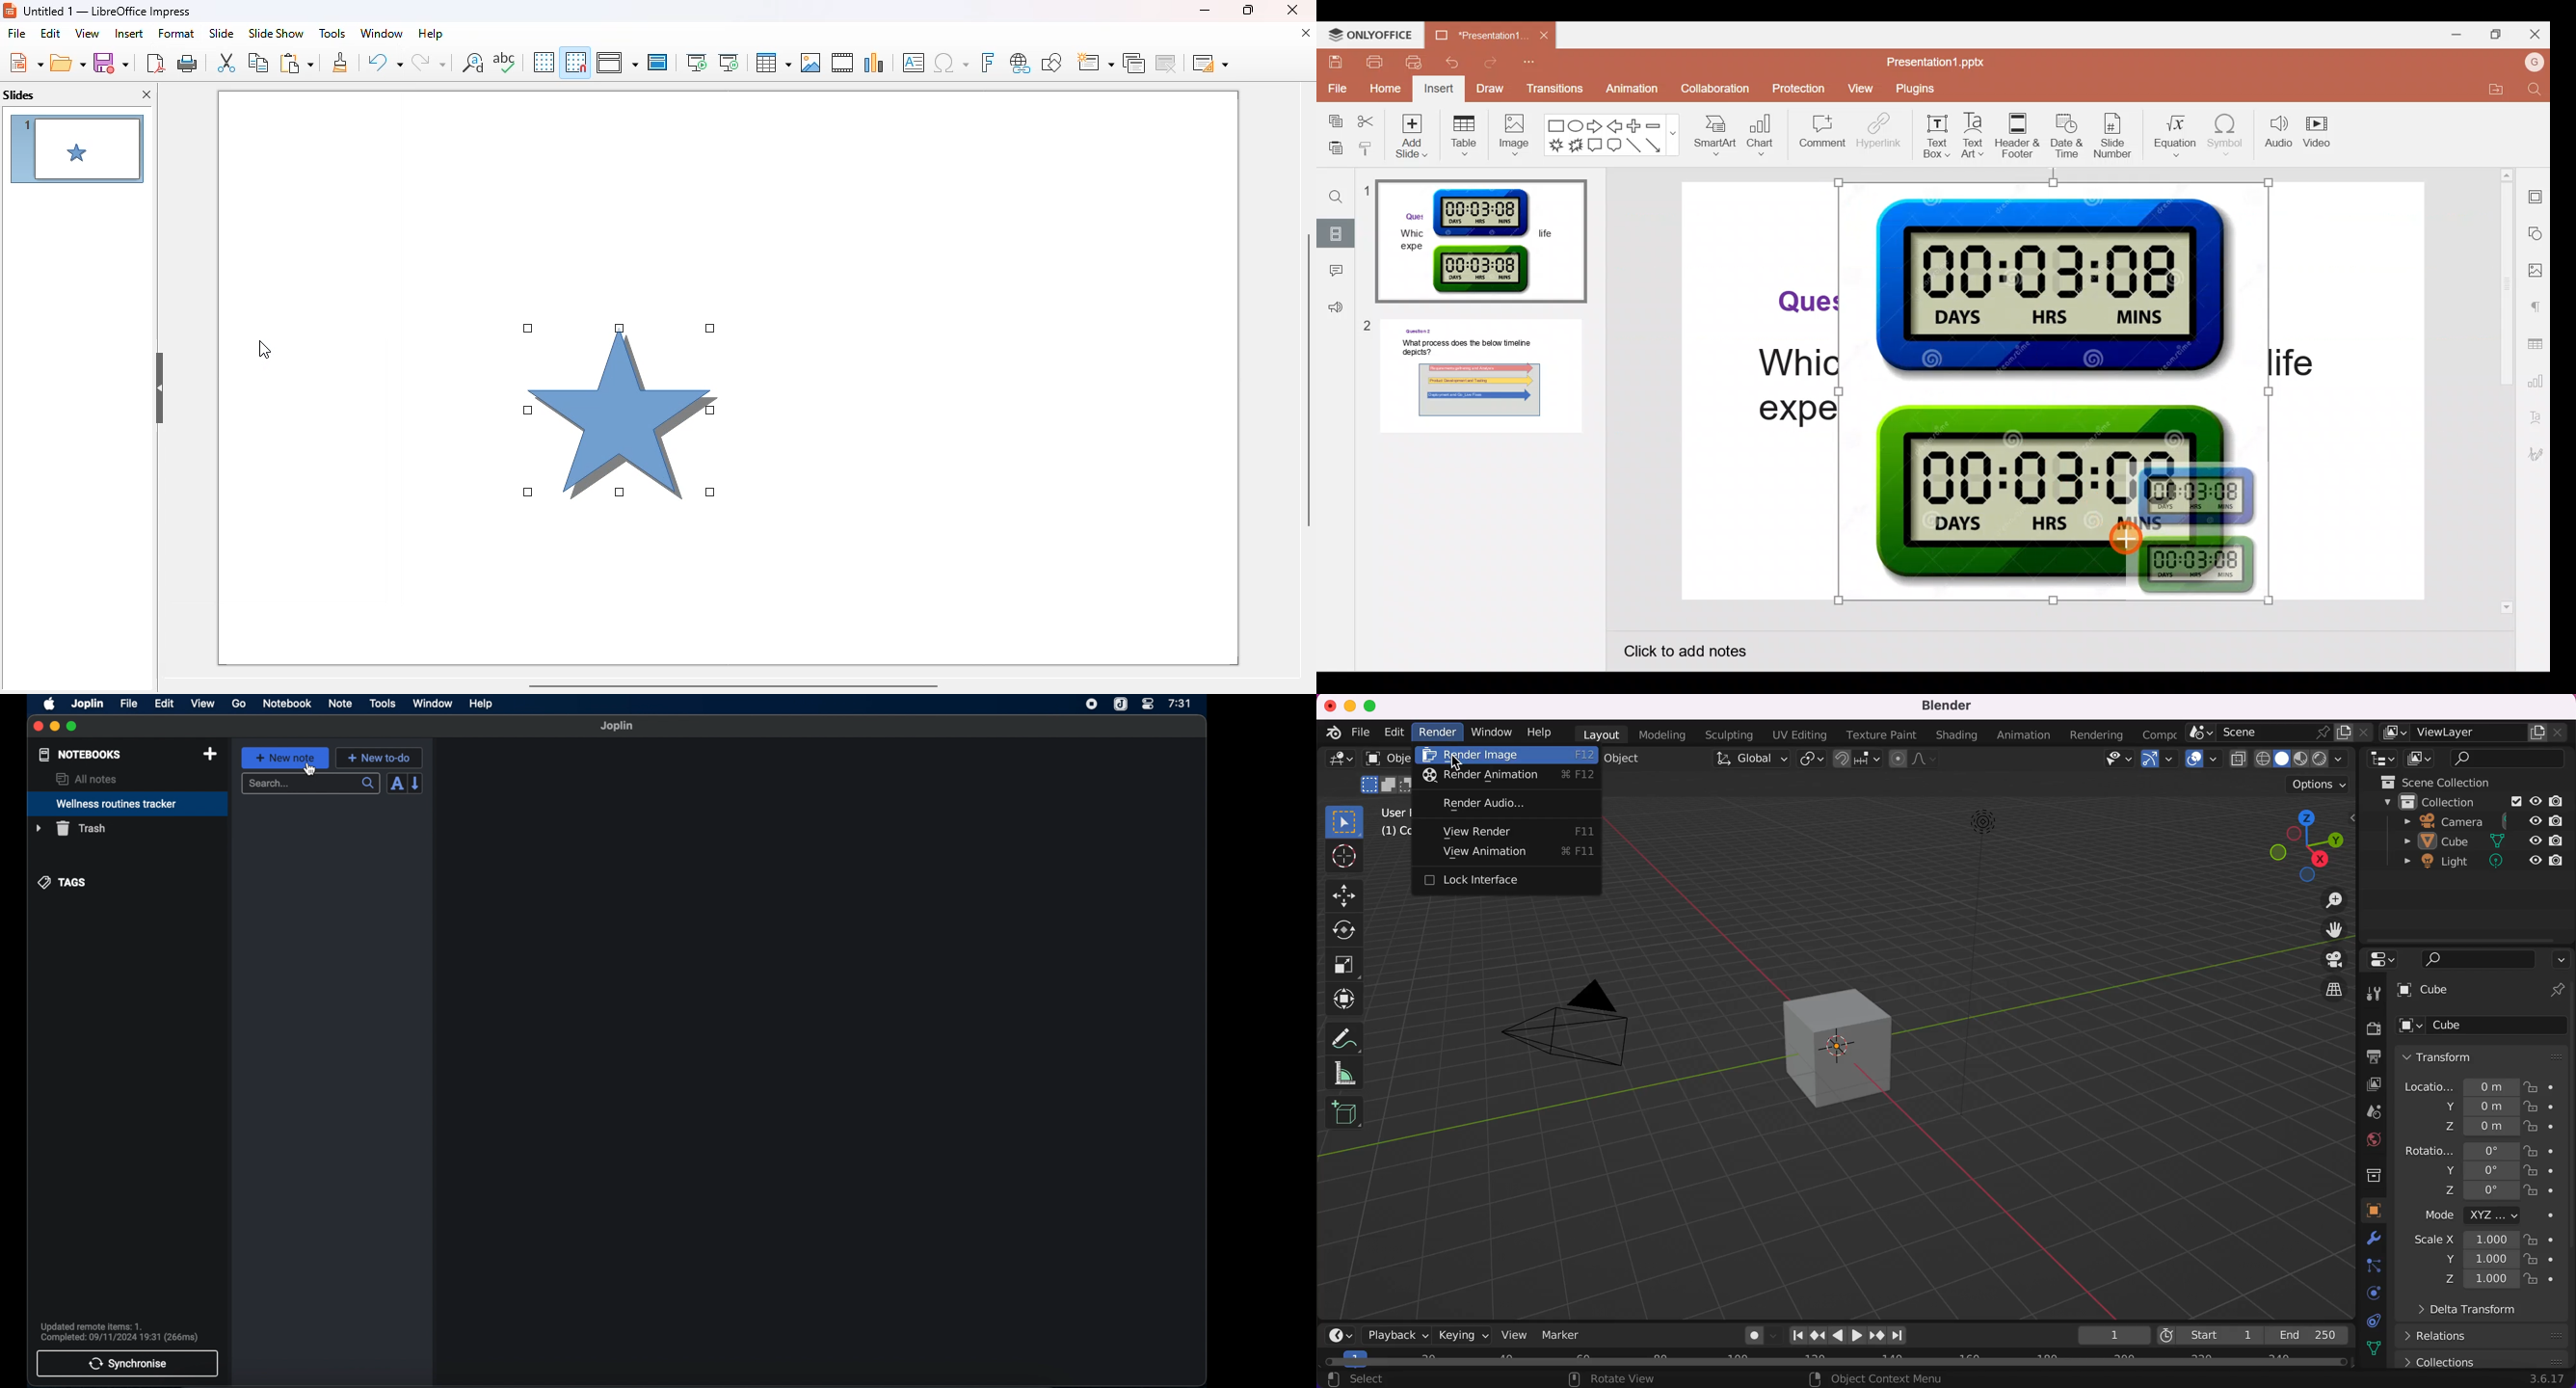 The image size is (2576, 1400). I want to click on rotate, so click(1349, 930).